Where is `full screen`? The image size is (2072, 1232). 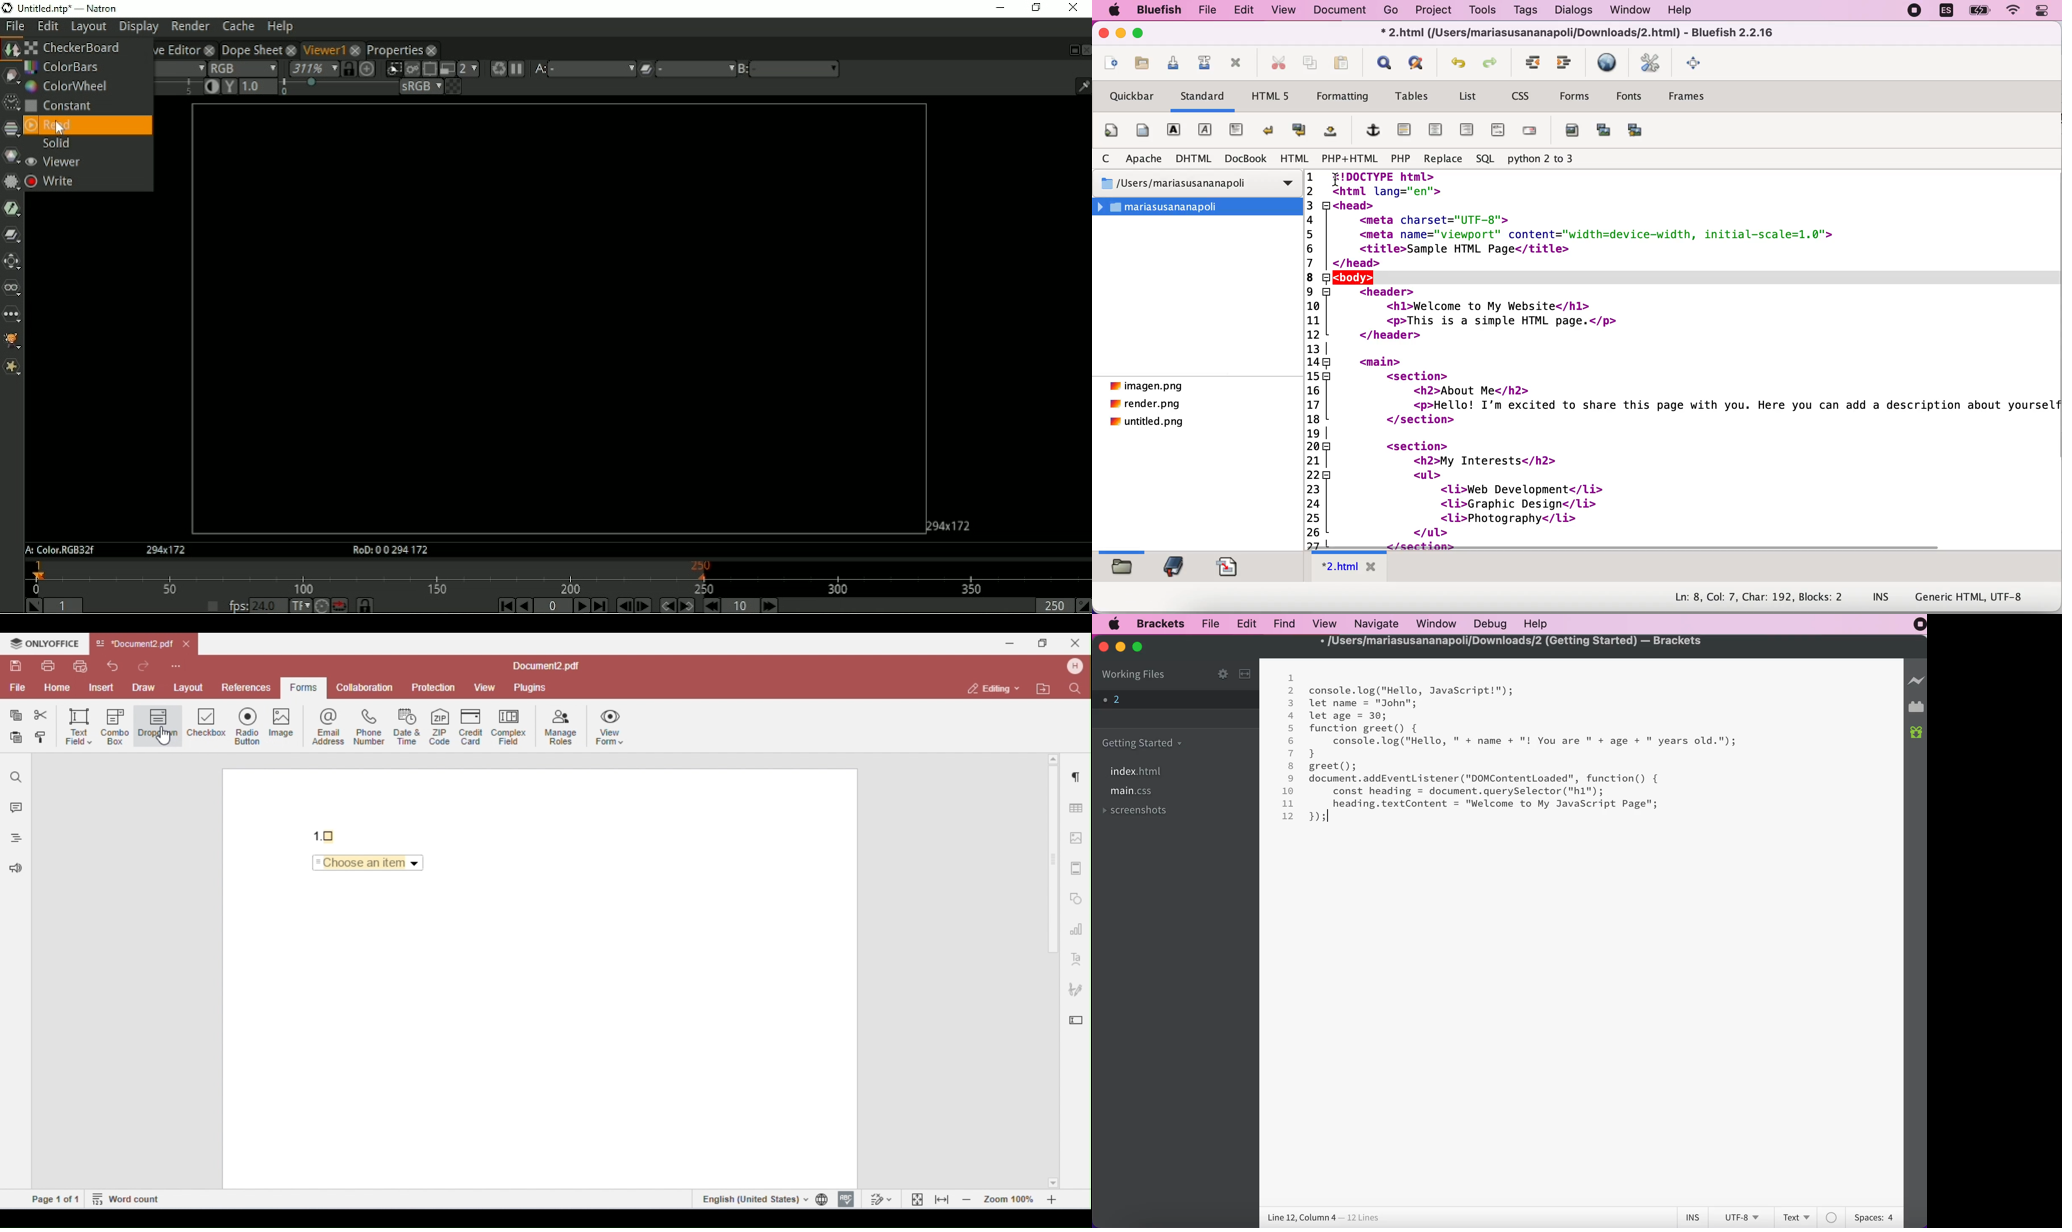 full screen is located at coordinates (1698, 67).